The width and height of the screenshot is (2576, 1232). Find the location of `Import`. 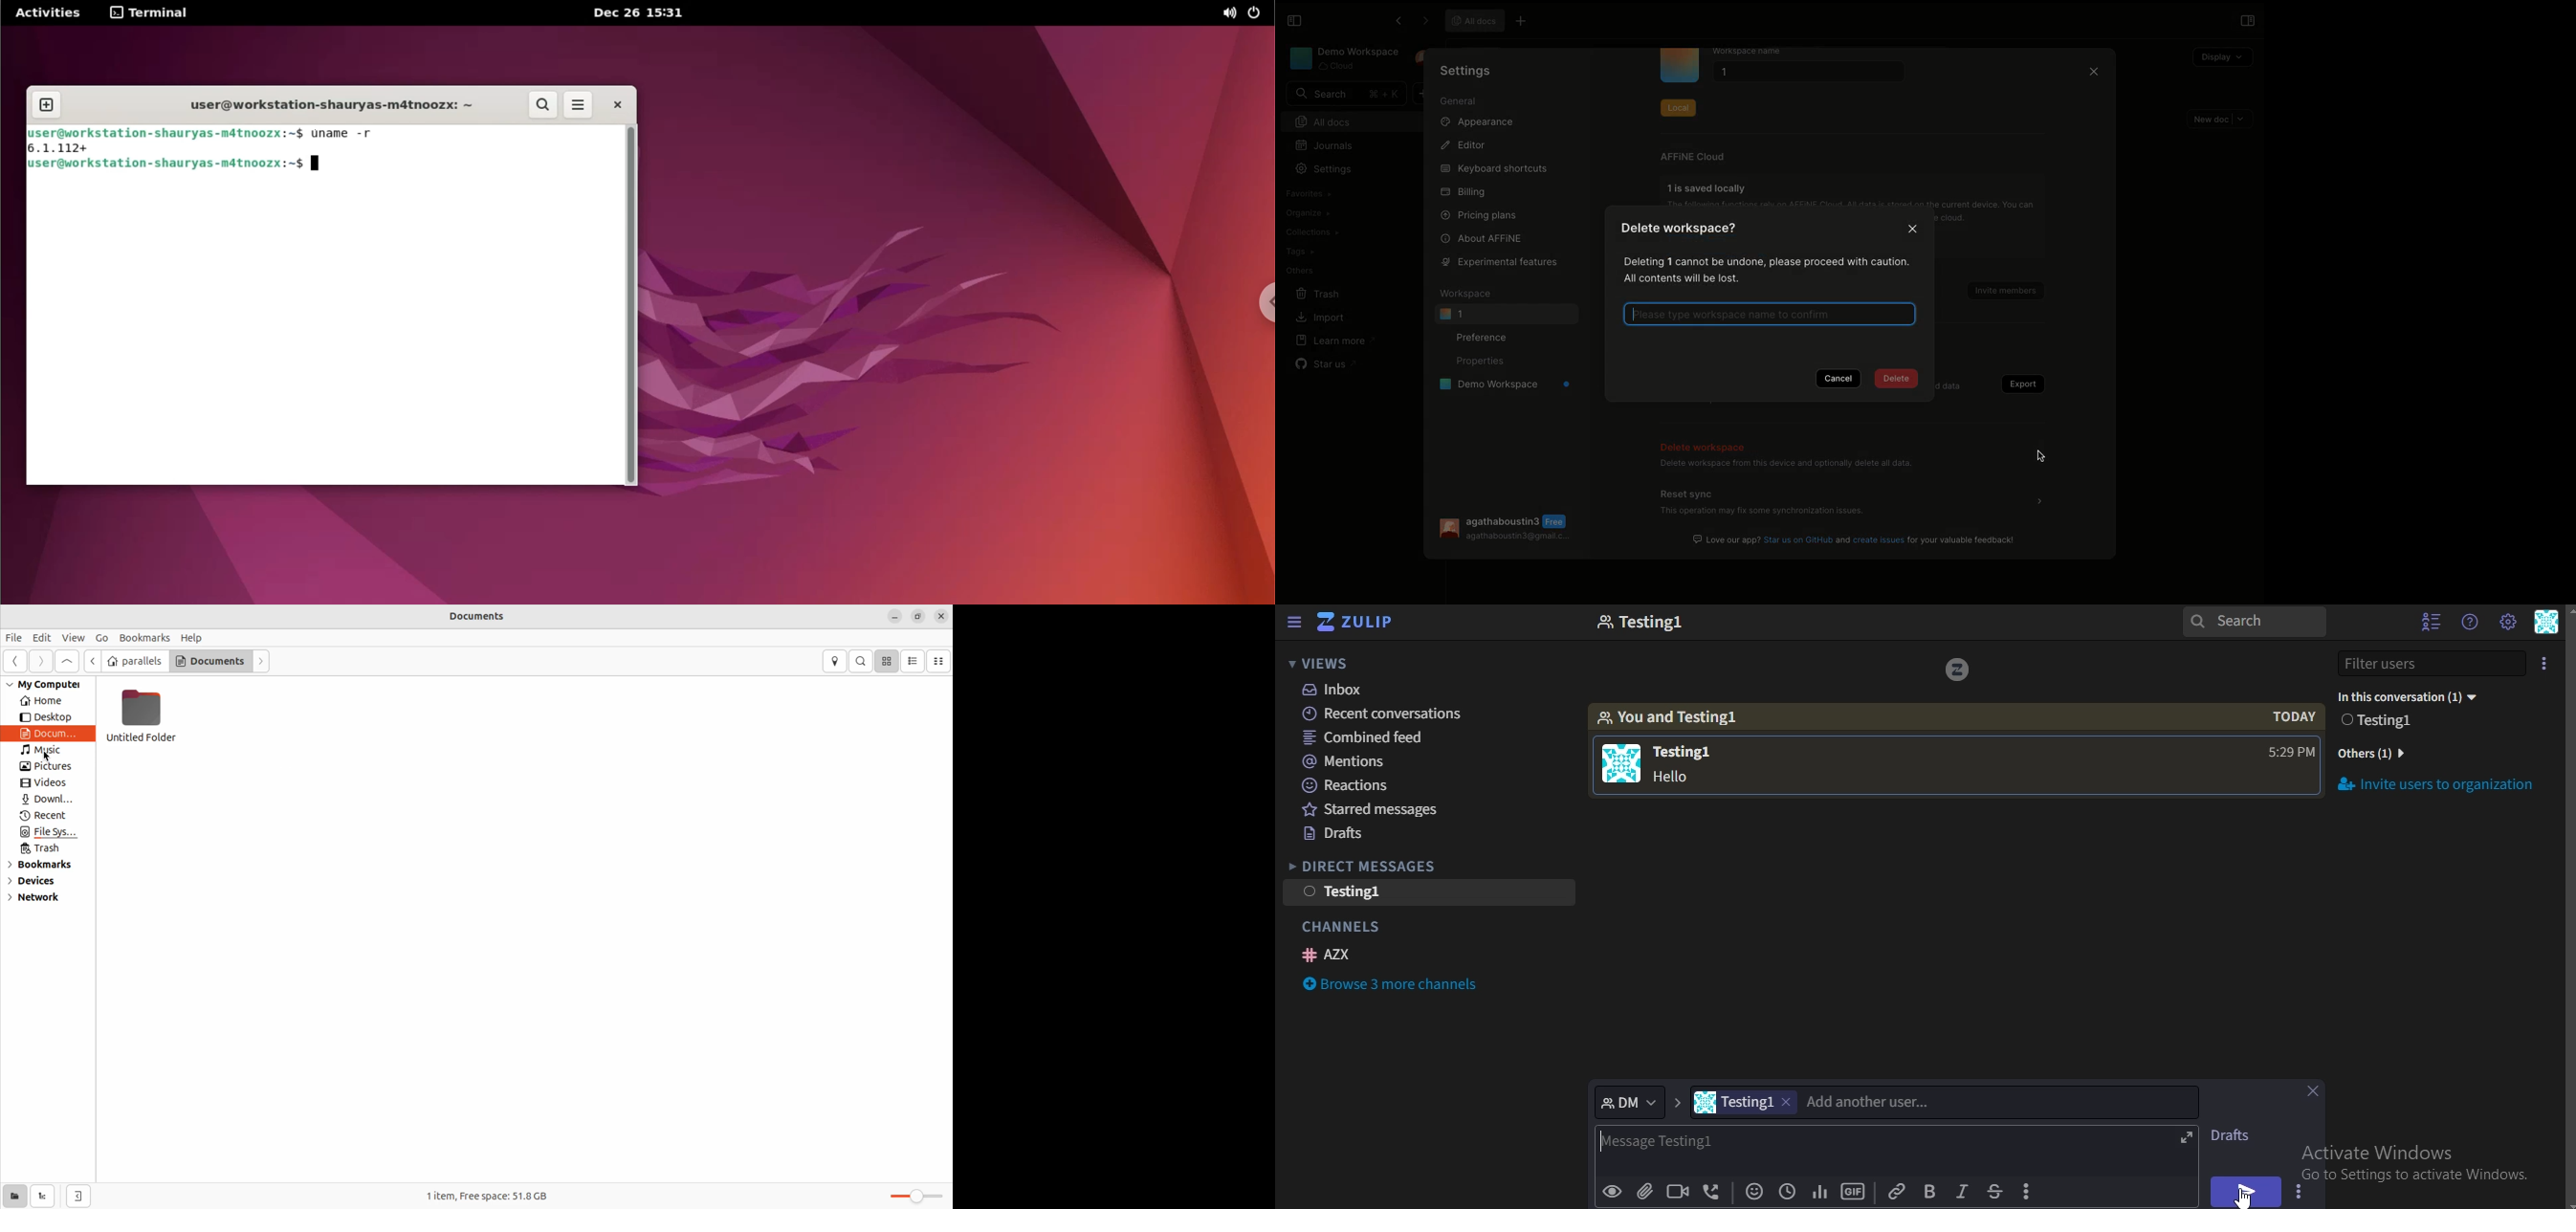

Import is located at coordinates (1320, 318).